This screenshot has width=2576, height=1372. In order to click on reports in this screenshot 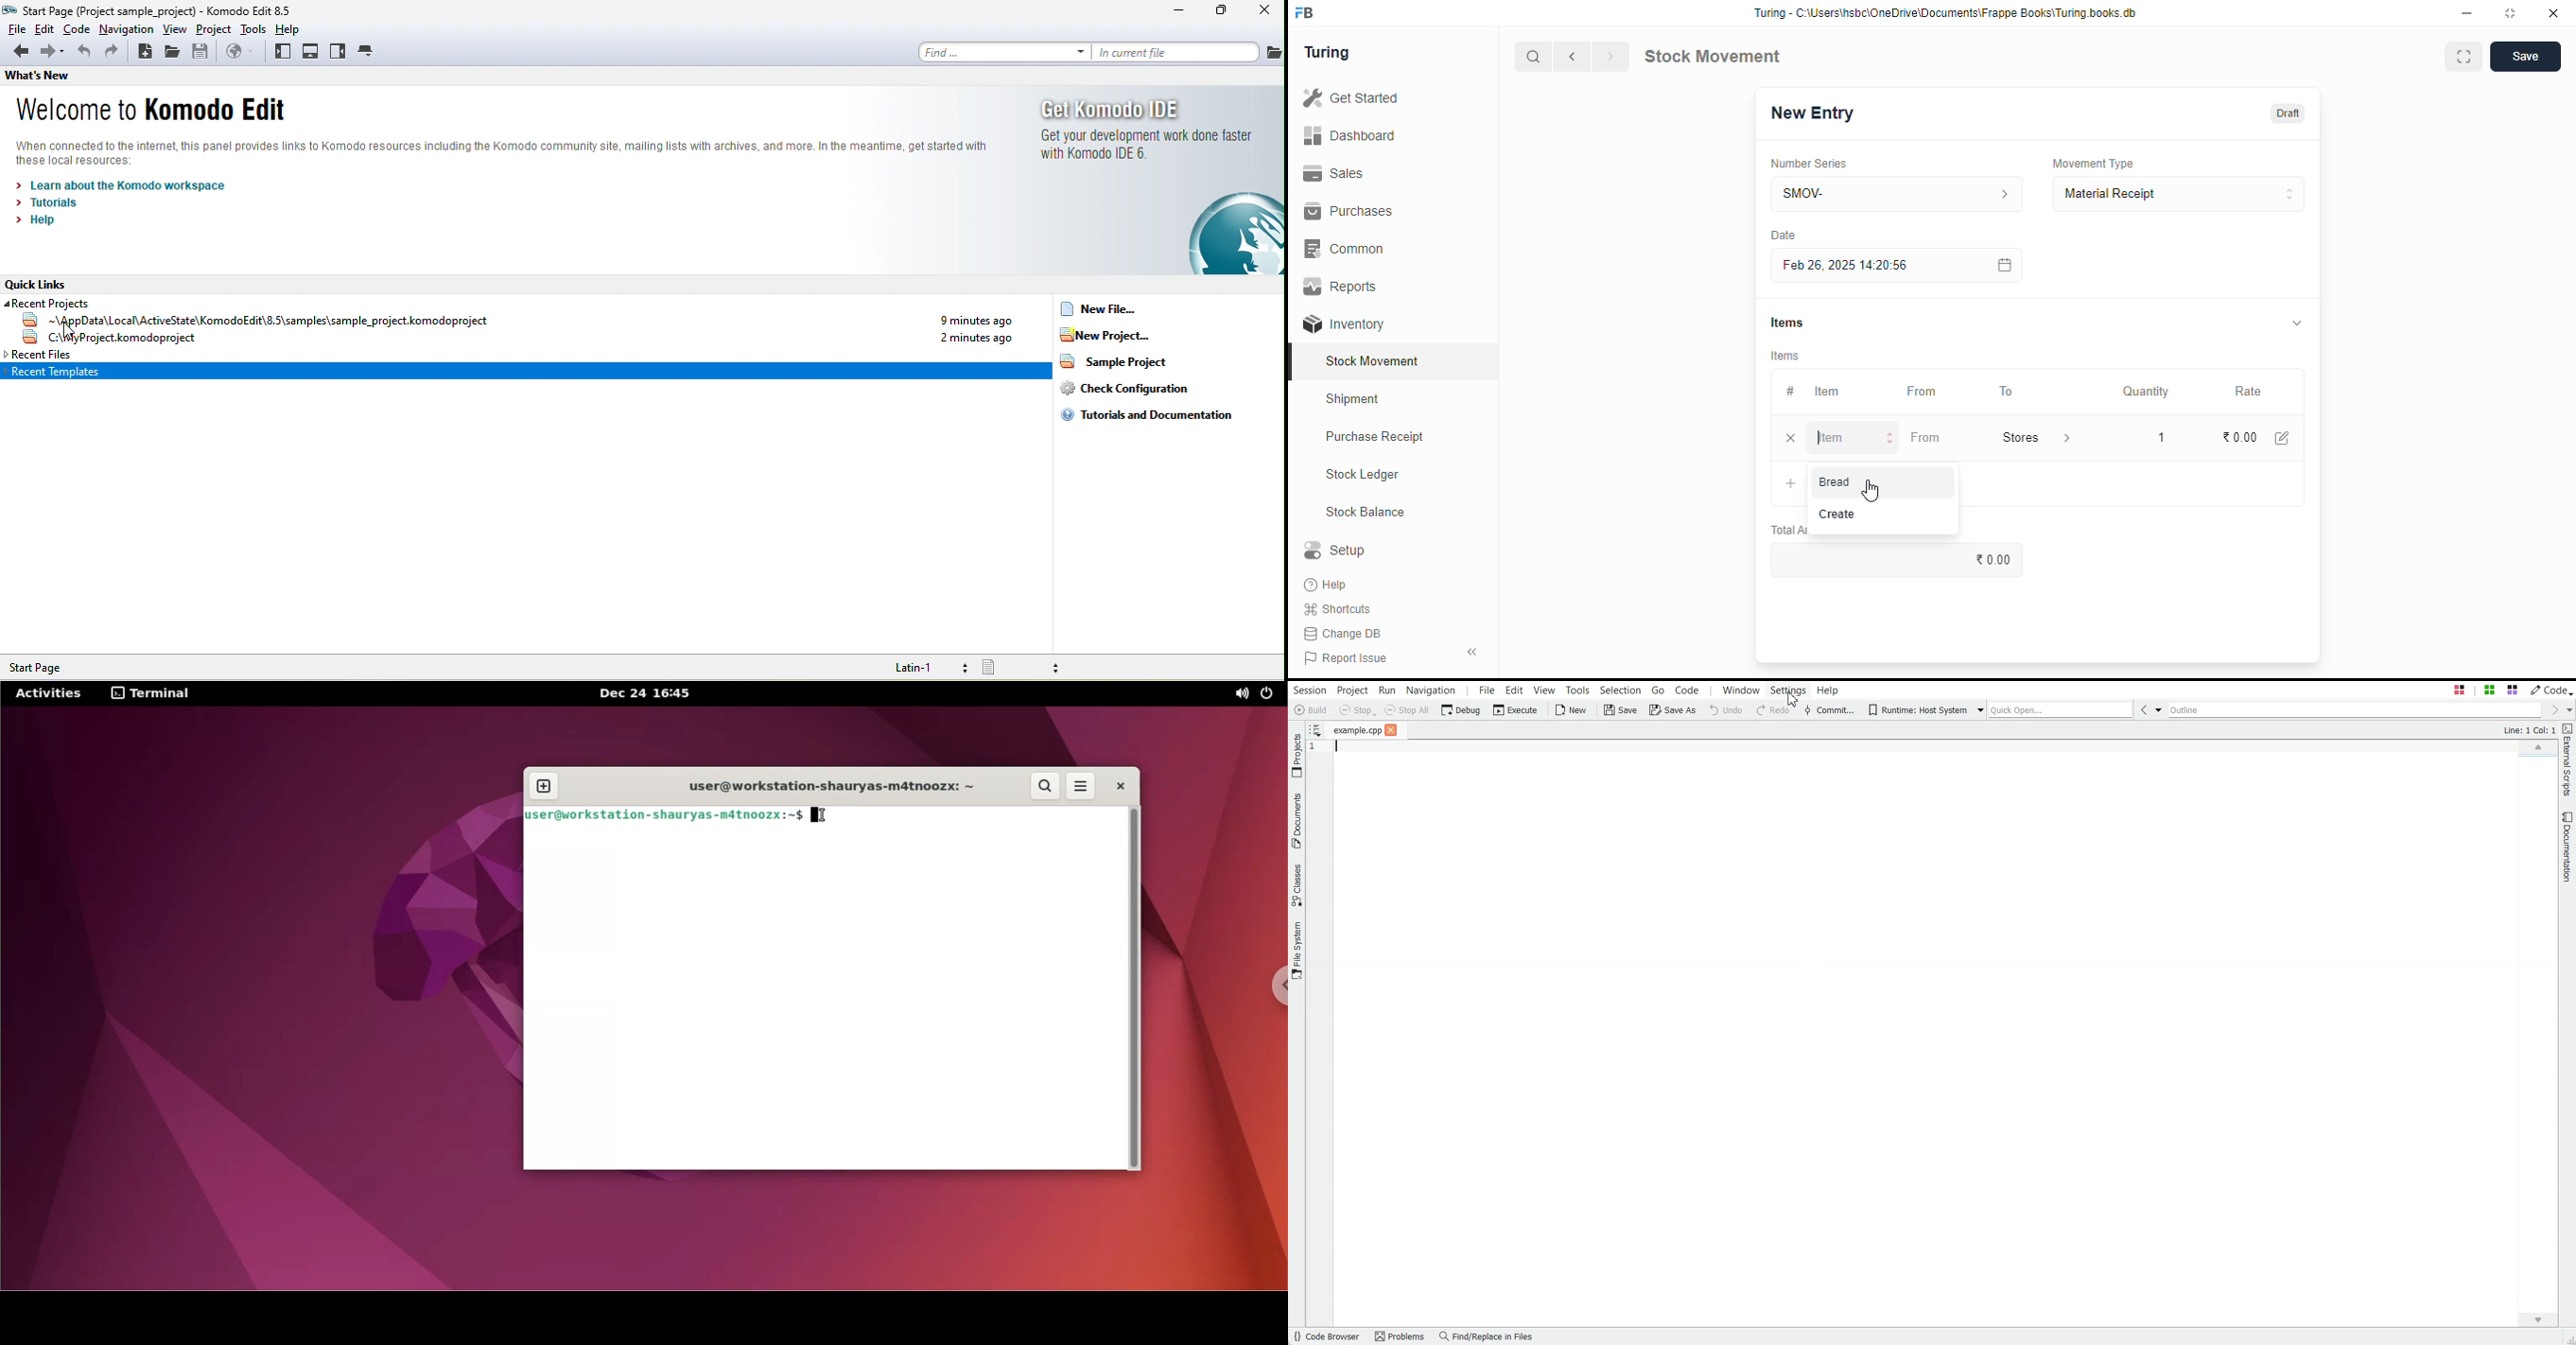, I will do `click(1342, 286)`.